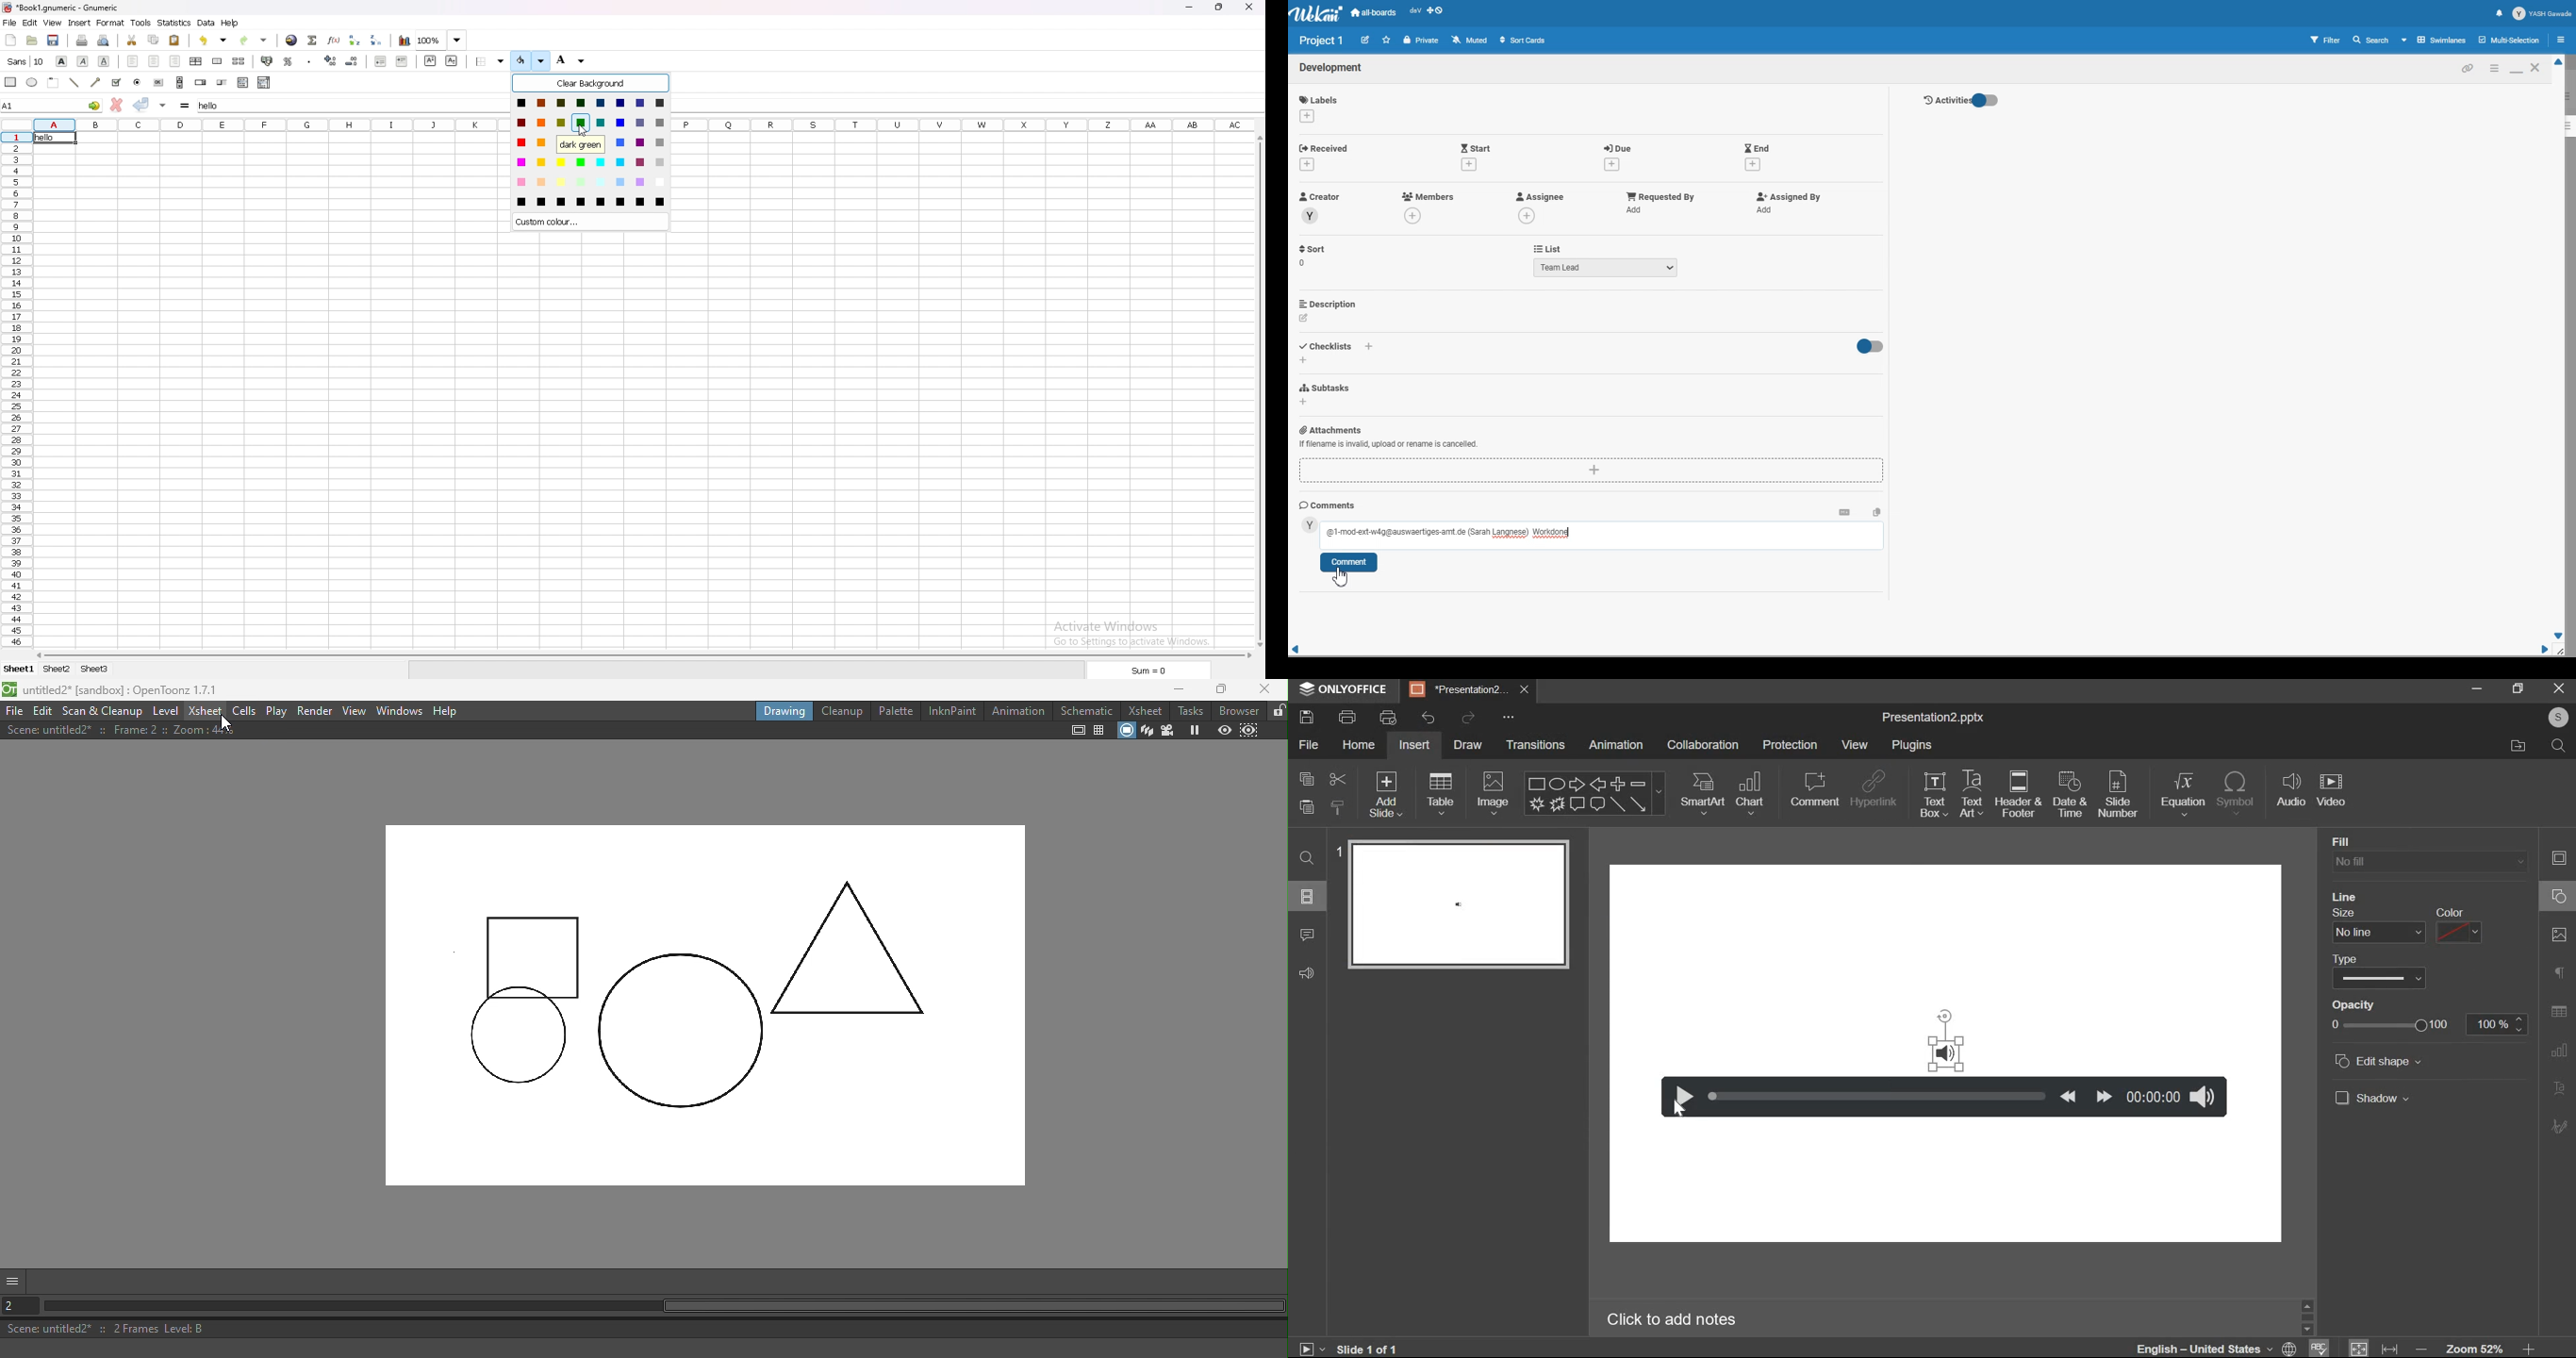 The width and height of the screenshot is (2576, 1372). I want to click on fit to slide, so click(2358, 1347).